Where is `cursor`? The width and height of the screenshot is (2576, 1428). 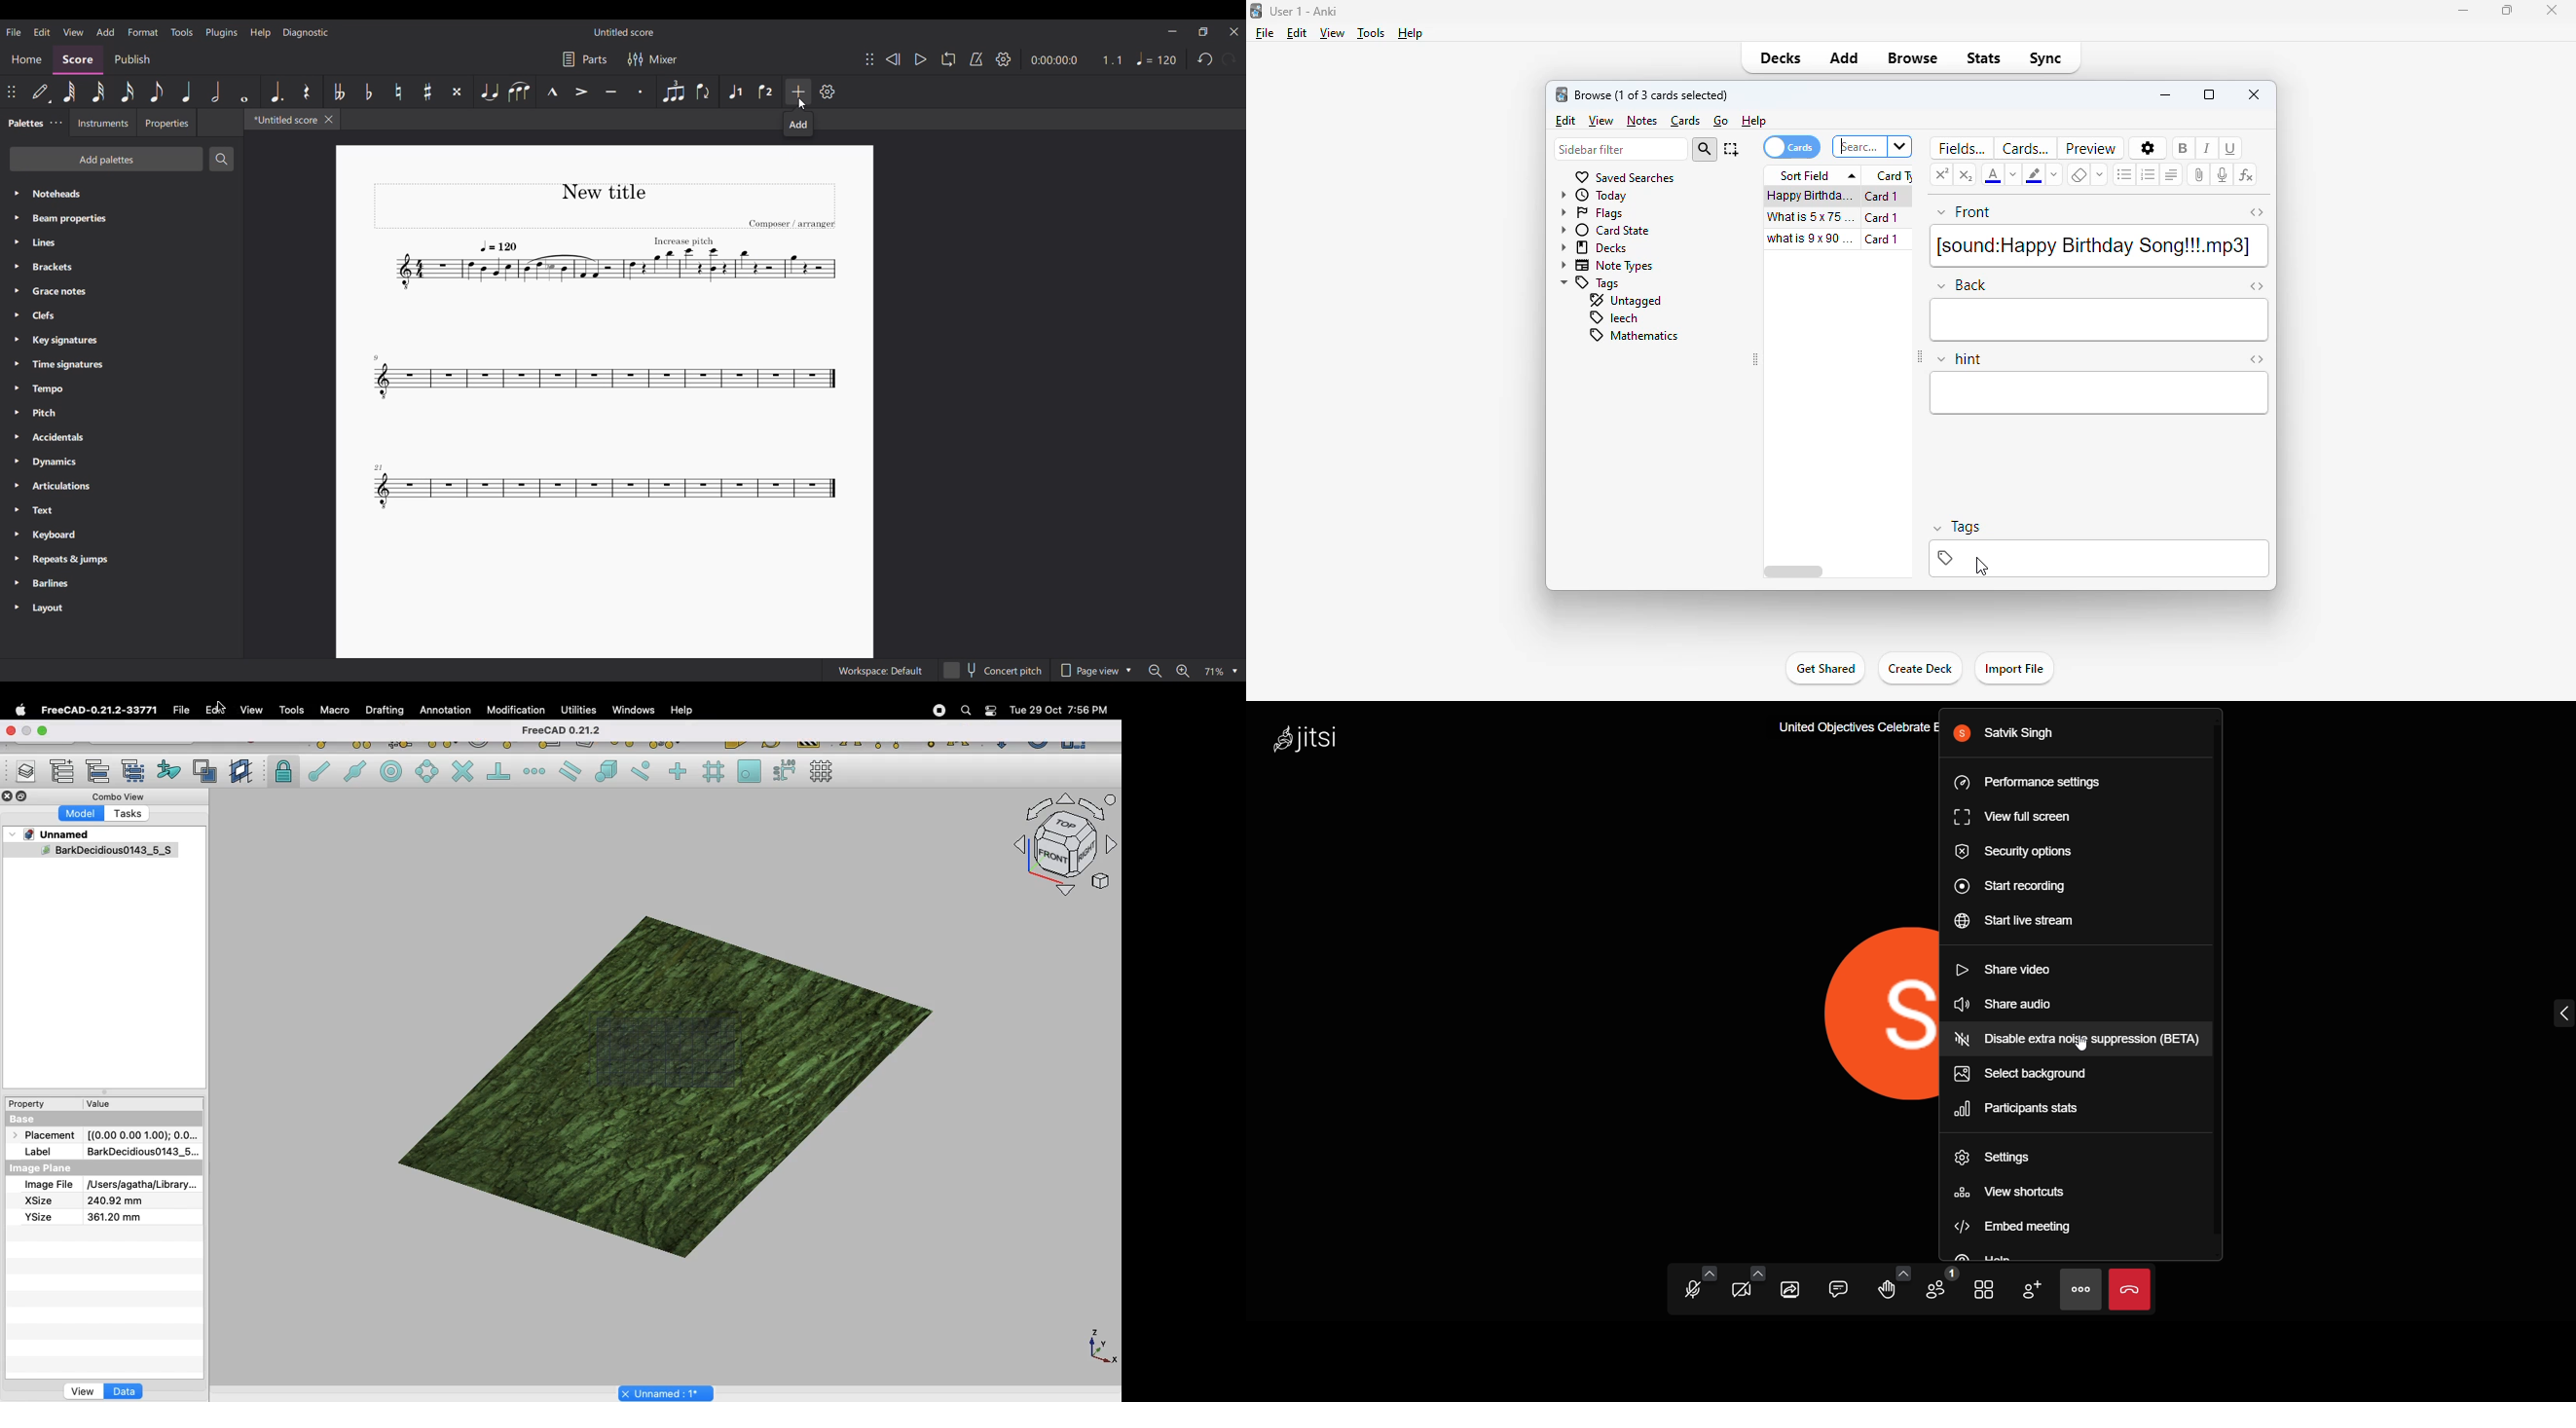 cursor is located at coordinates (2106, 1050).